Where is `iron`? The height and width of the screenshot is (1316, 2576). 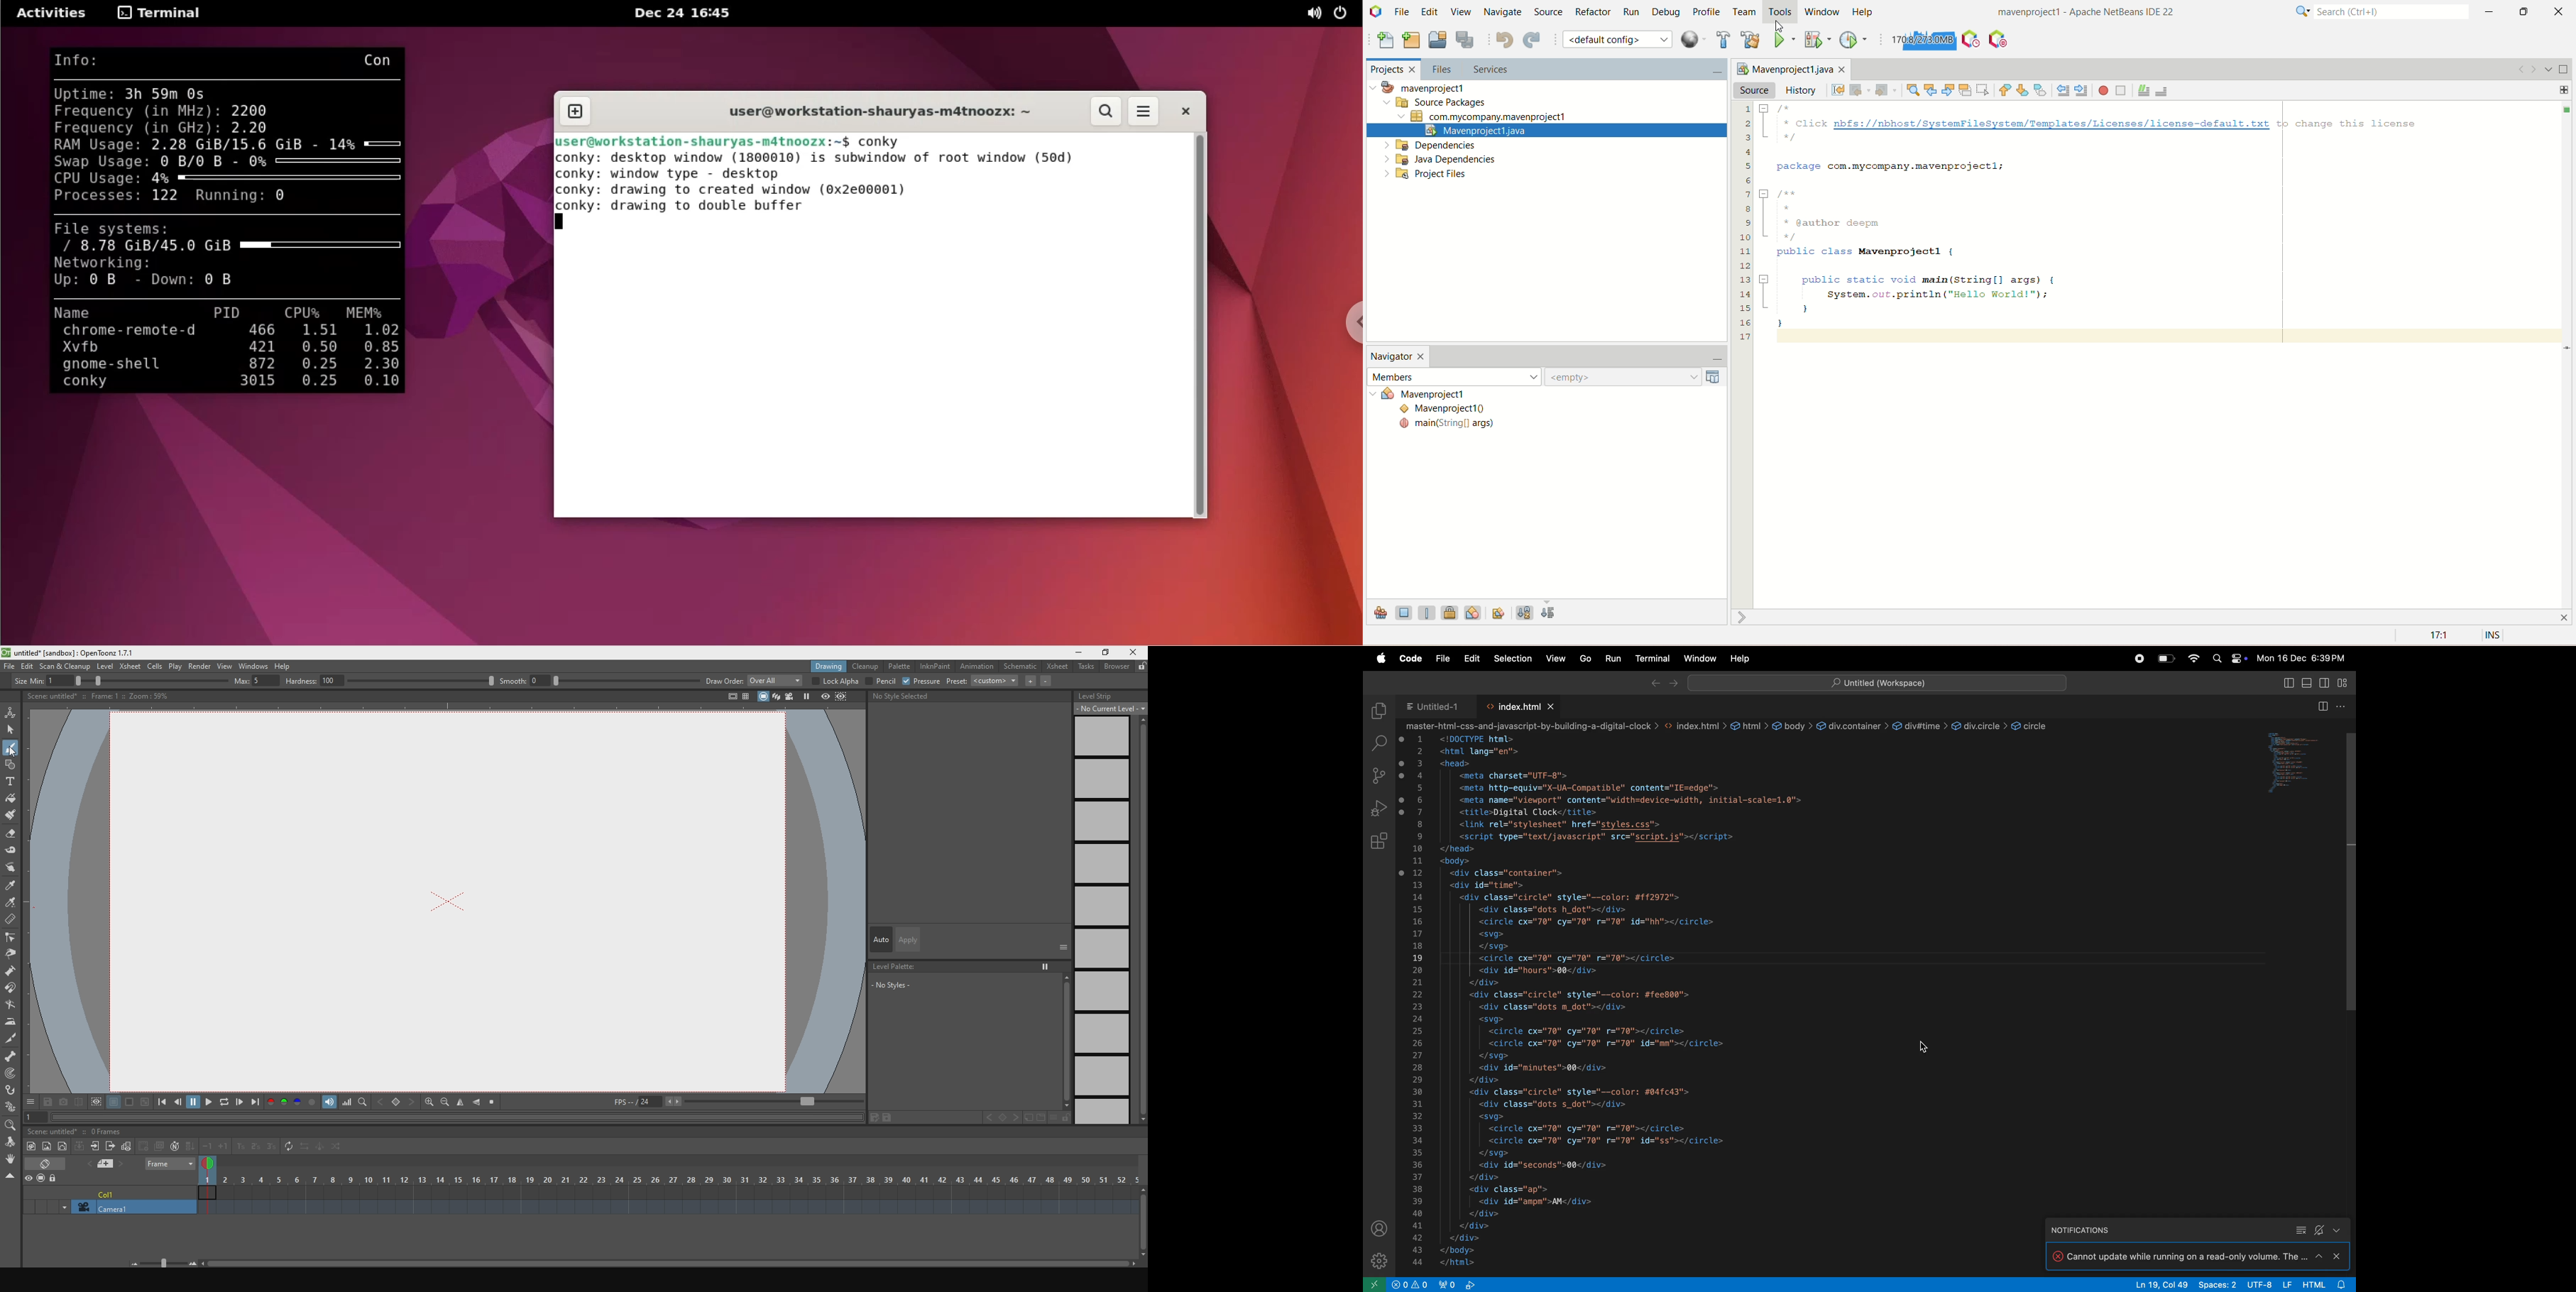 iron is located at coordinates (11, 1022).